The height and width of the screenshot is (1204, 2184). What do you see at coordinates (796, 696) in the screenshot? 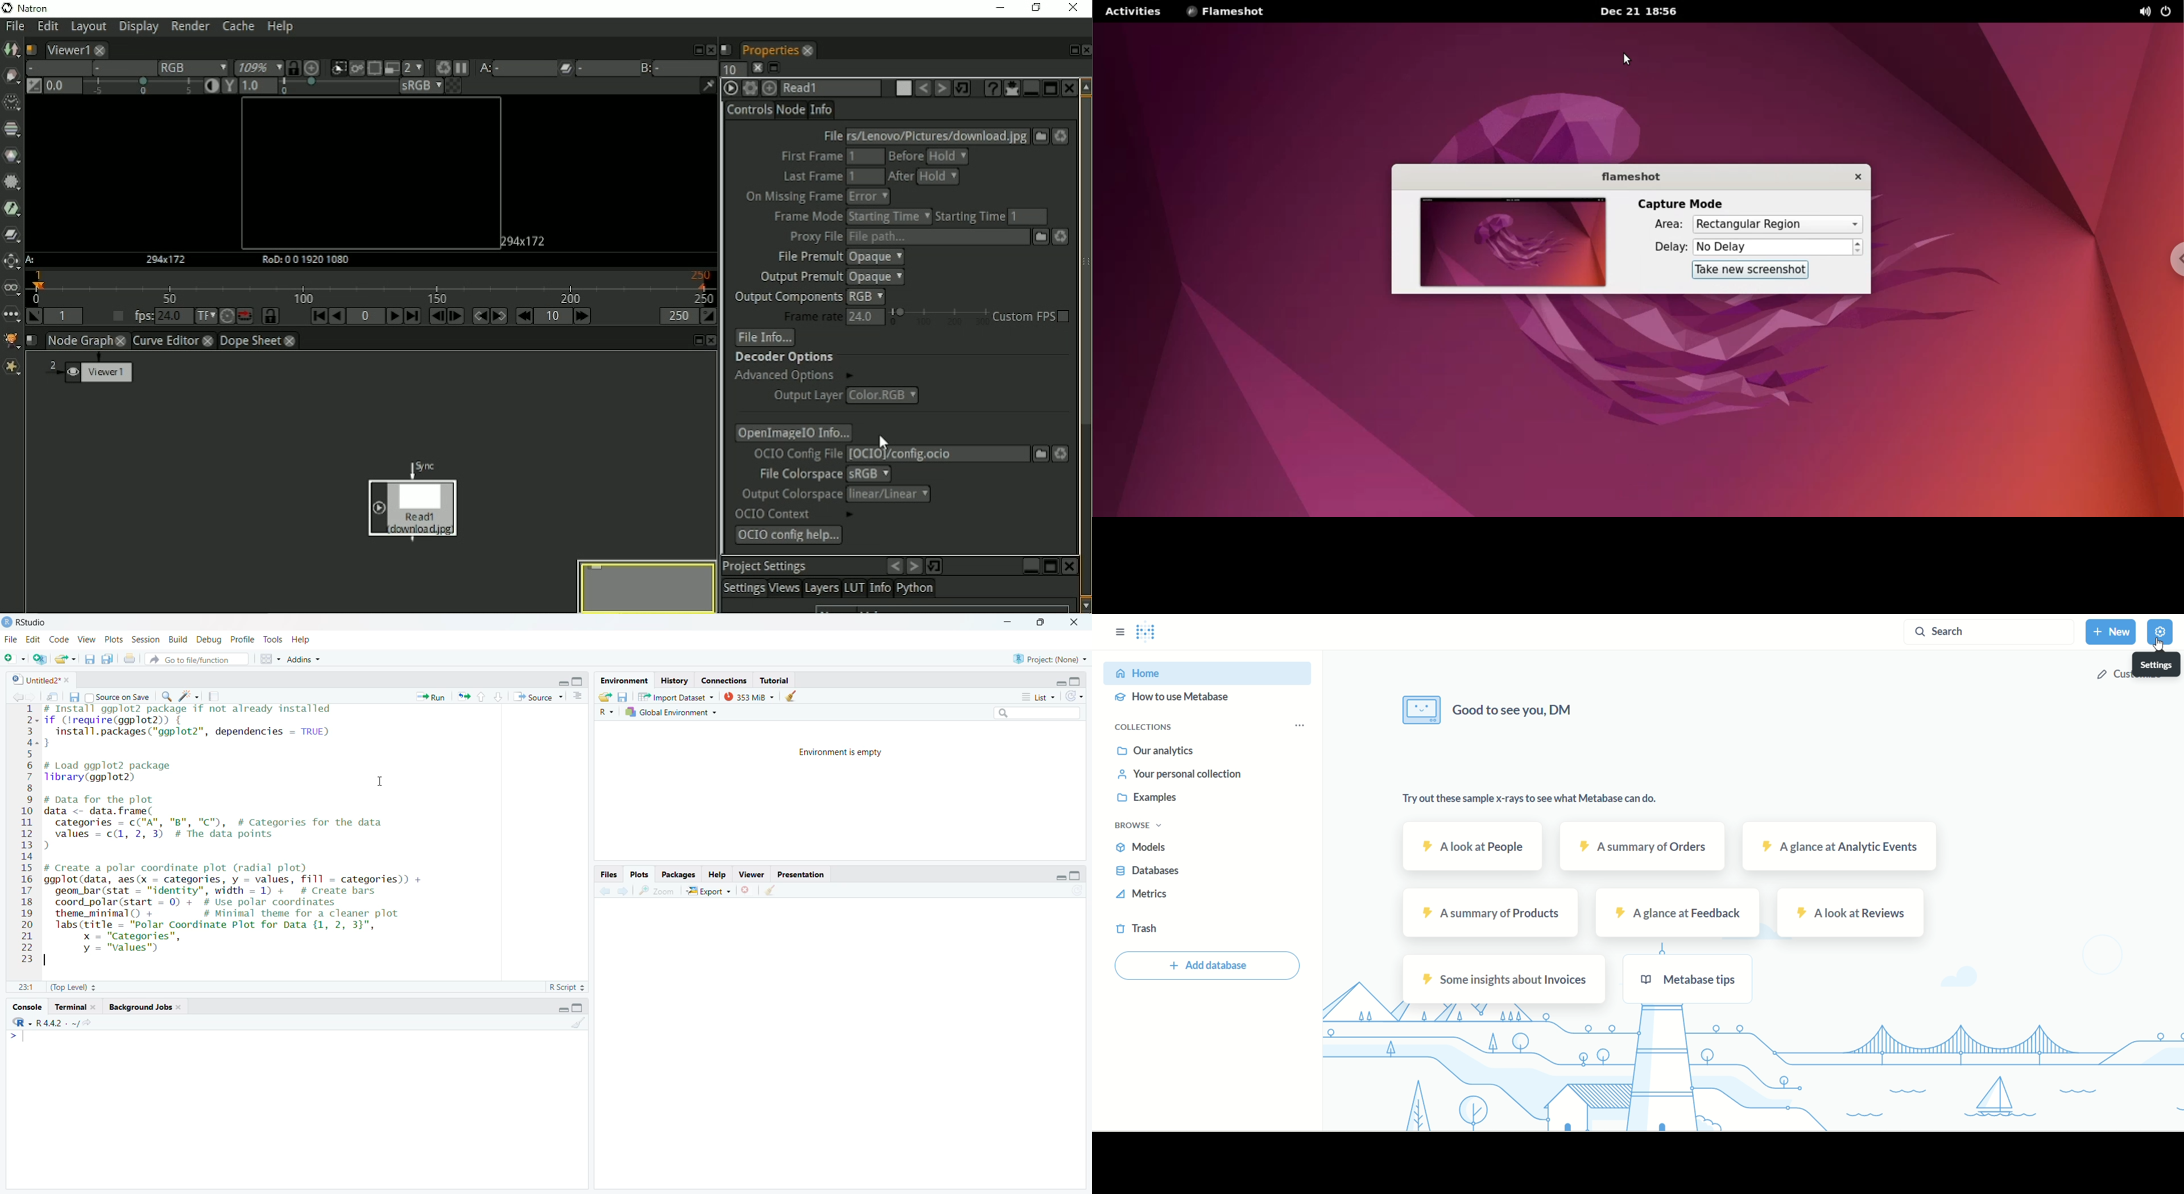
I see `clear history` at bounding box center [796, 696].